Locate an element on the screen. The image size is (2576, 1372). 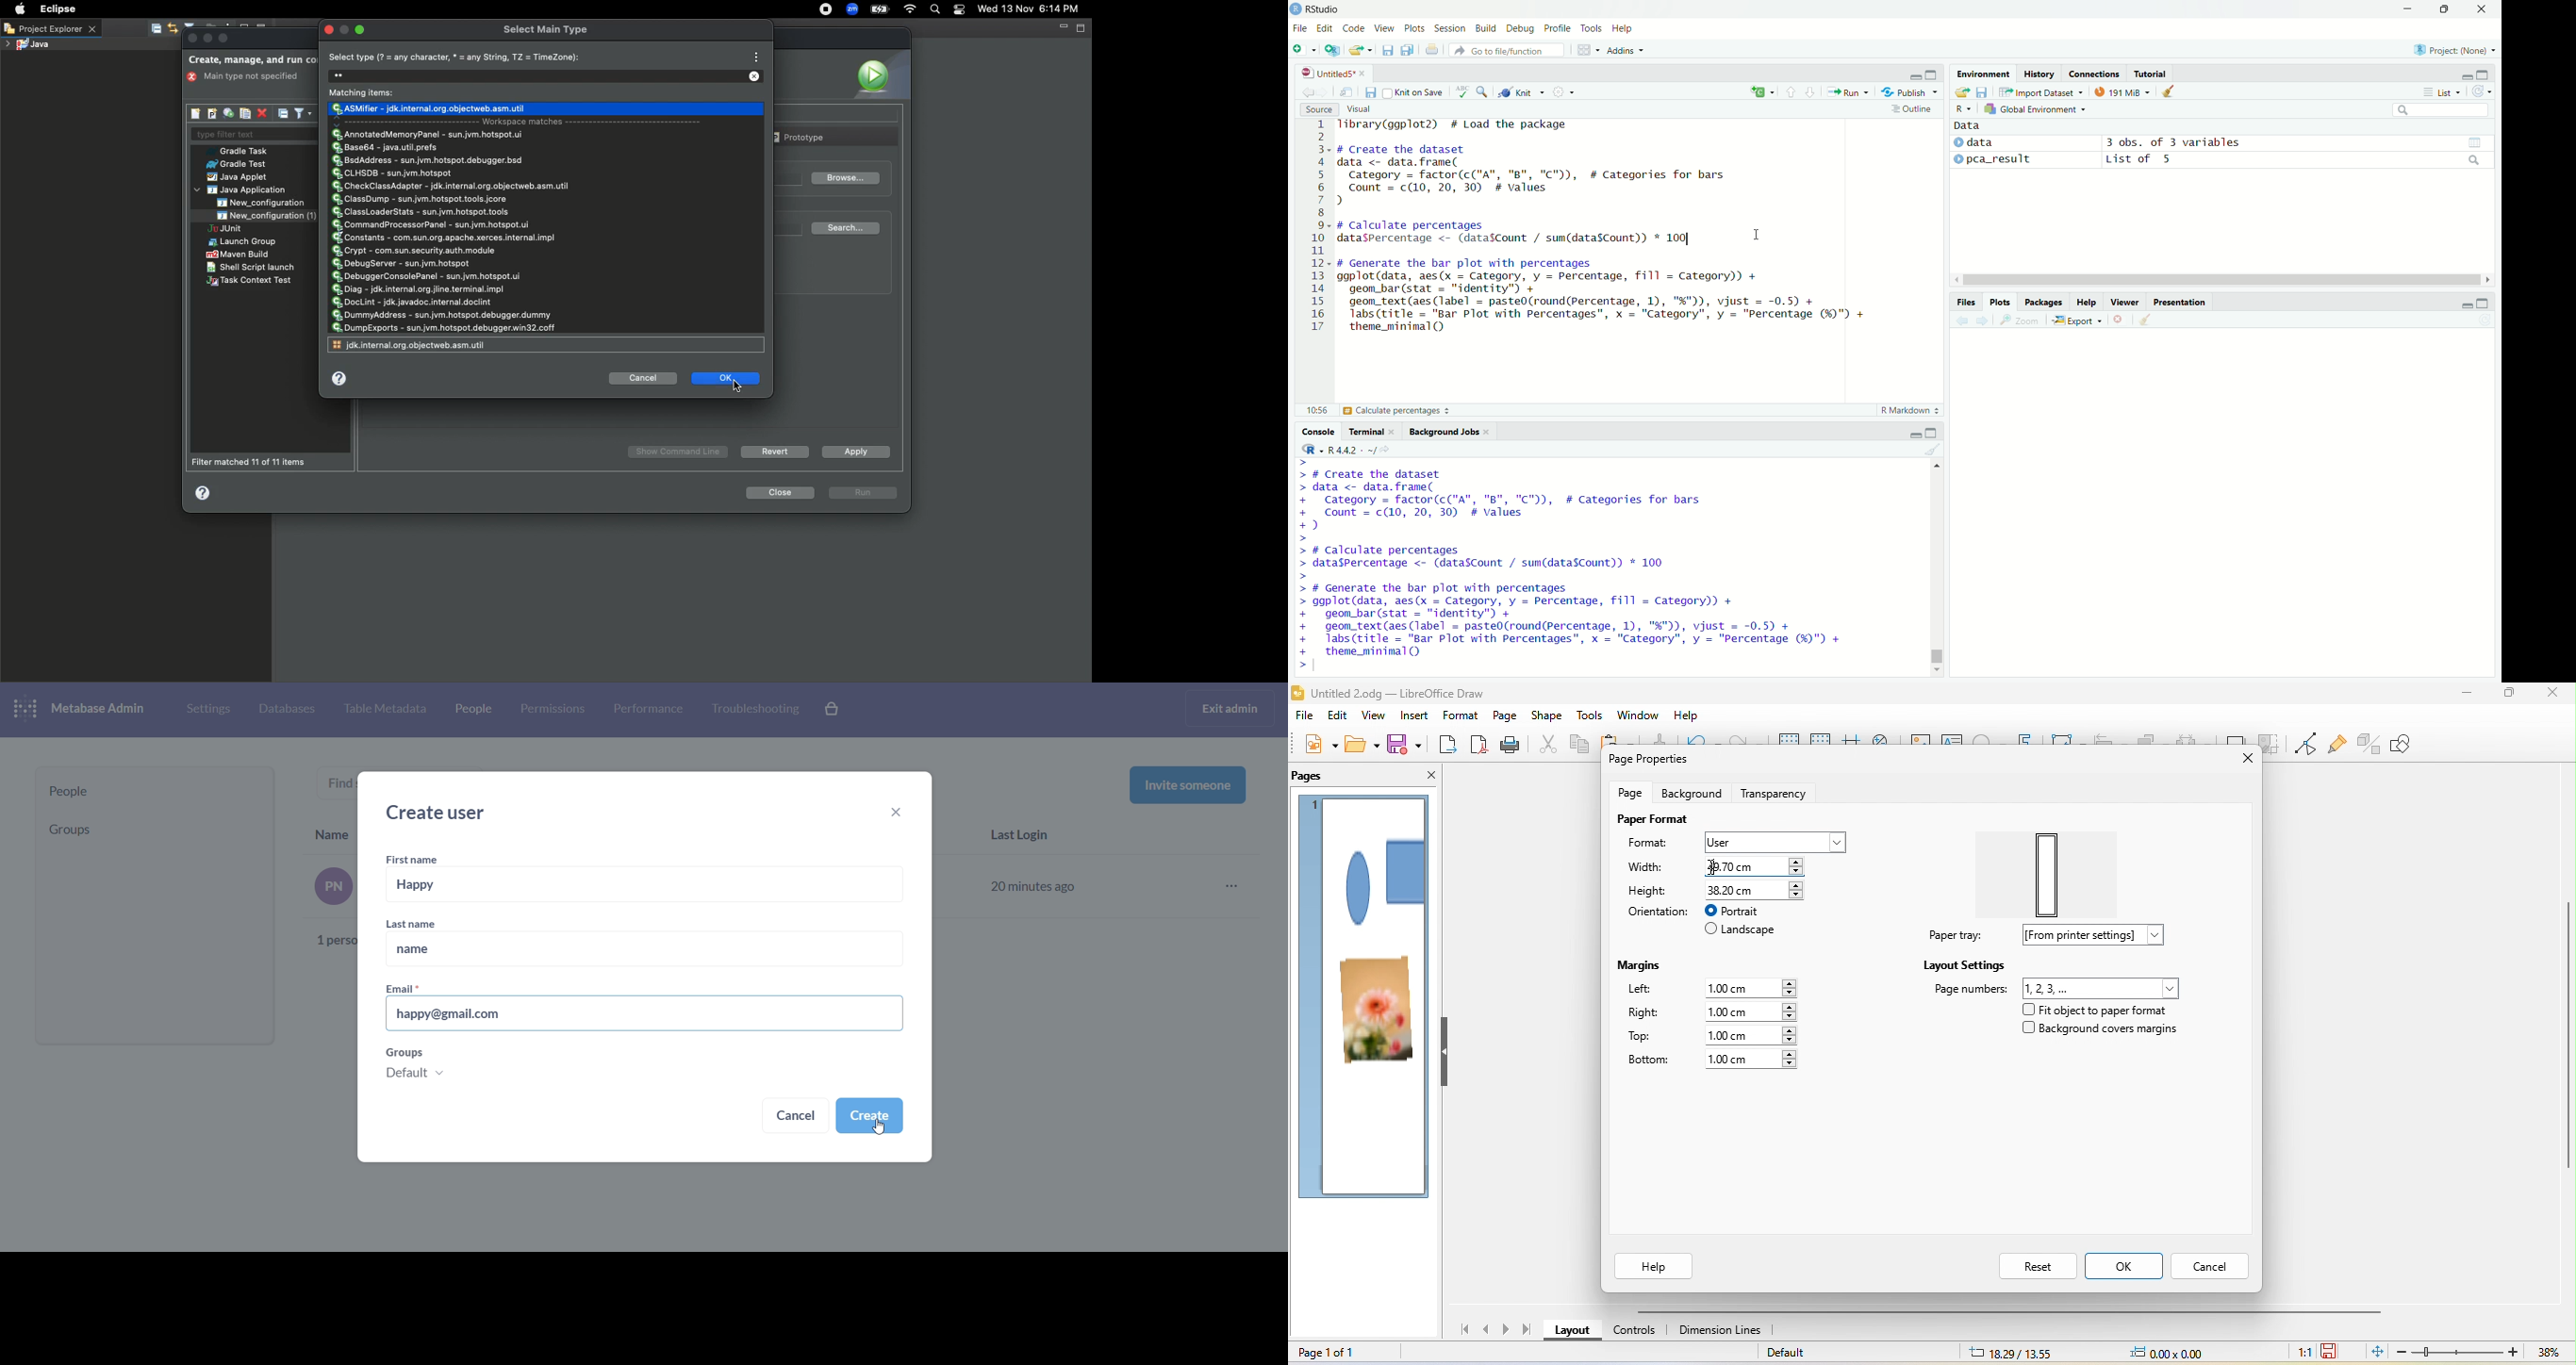
close is located at coordinates (902, 814).